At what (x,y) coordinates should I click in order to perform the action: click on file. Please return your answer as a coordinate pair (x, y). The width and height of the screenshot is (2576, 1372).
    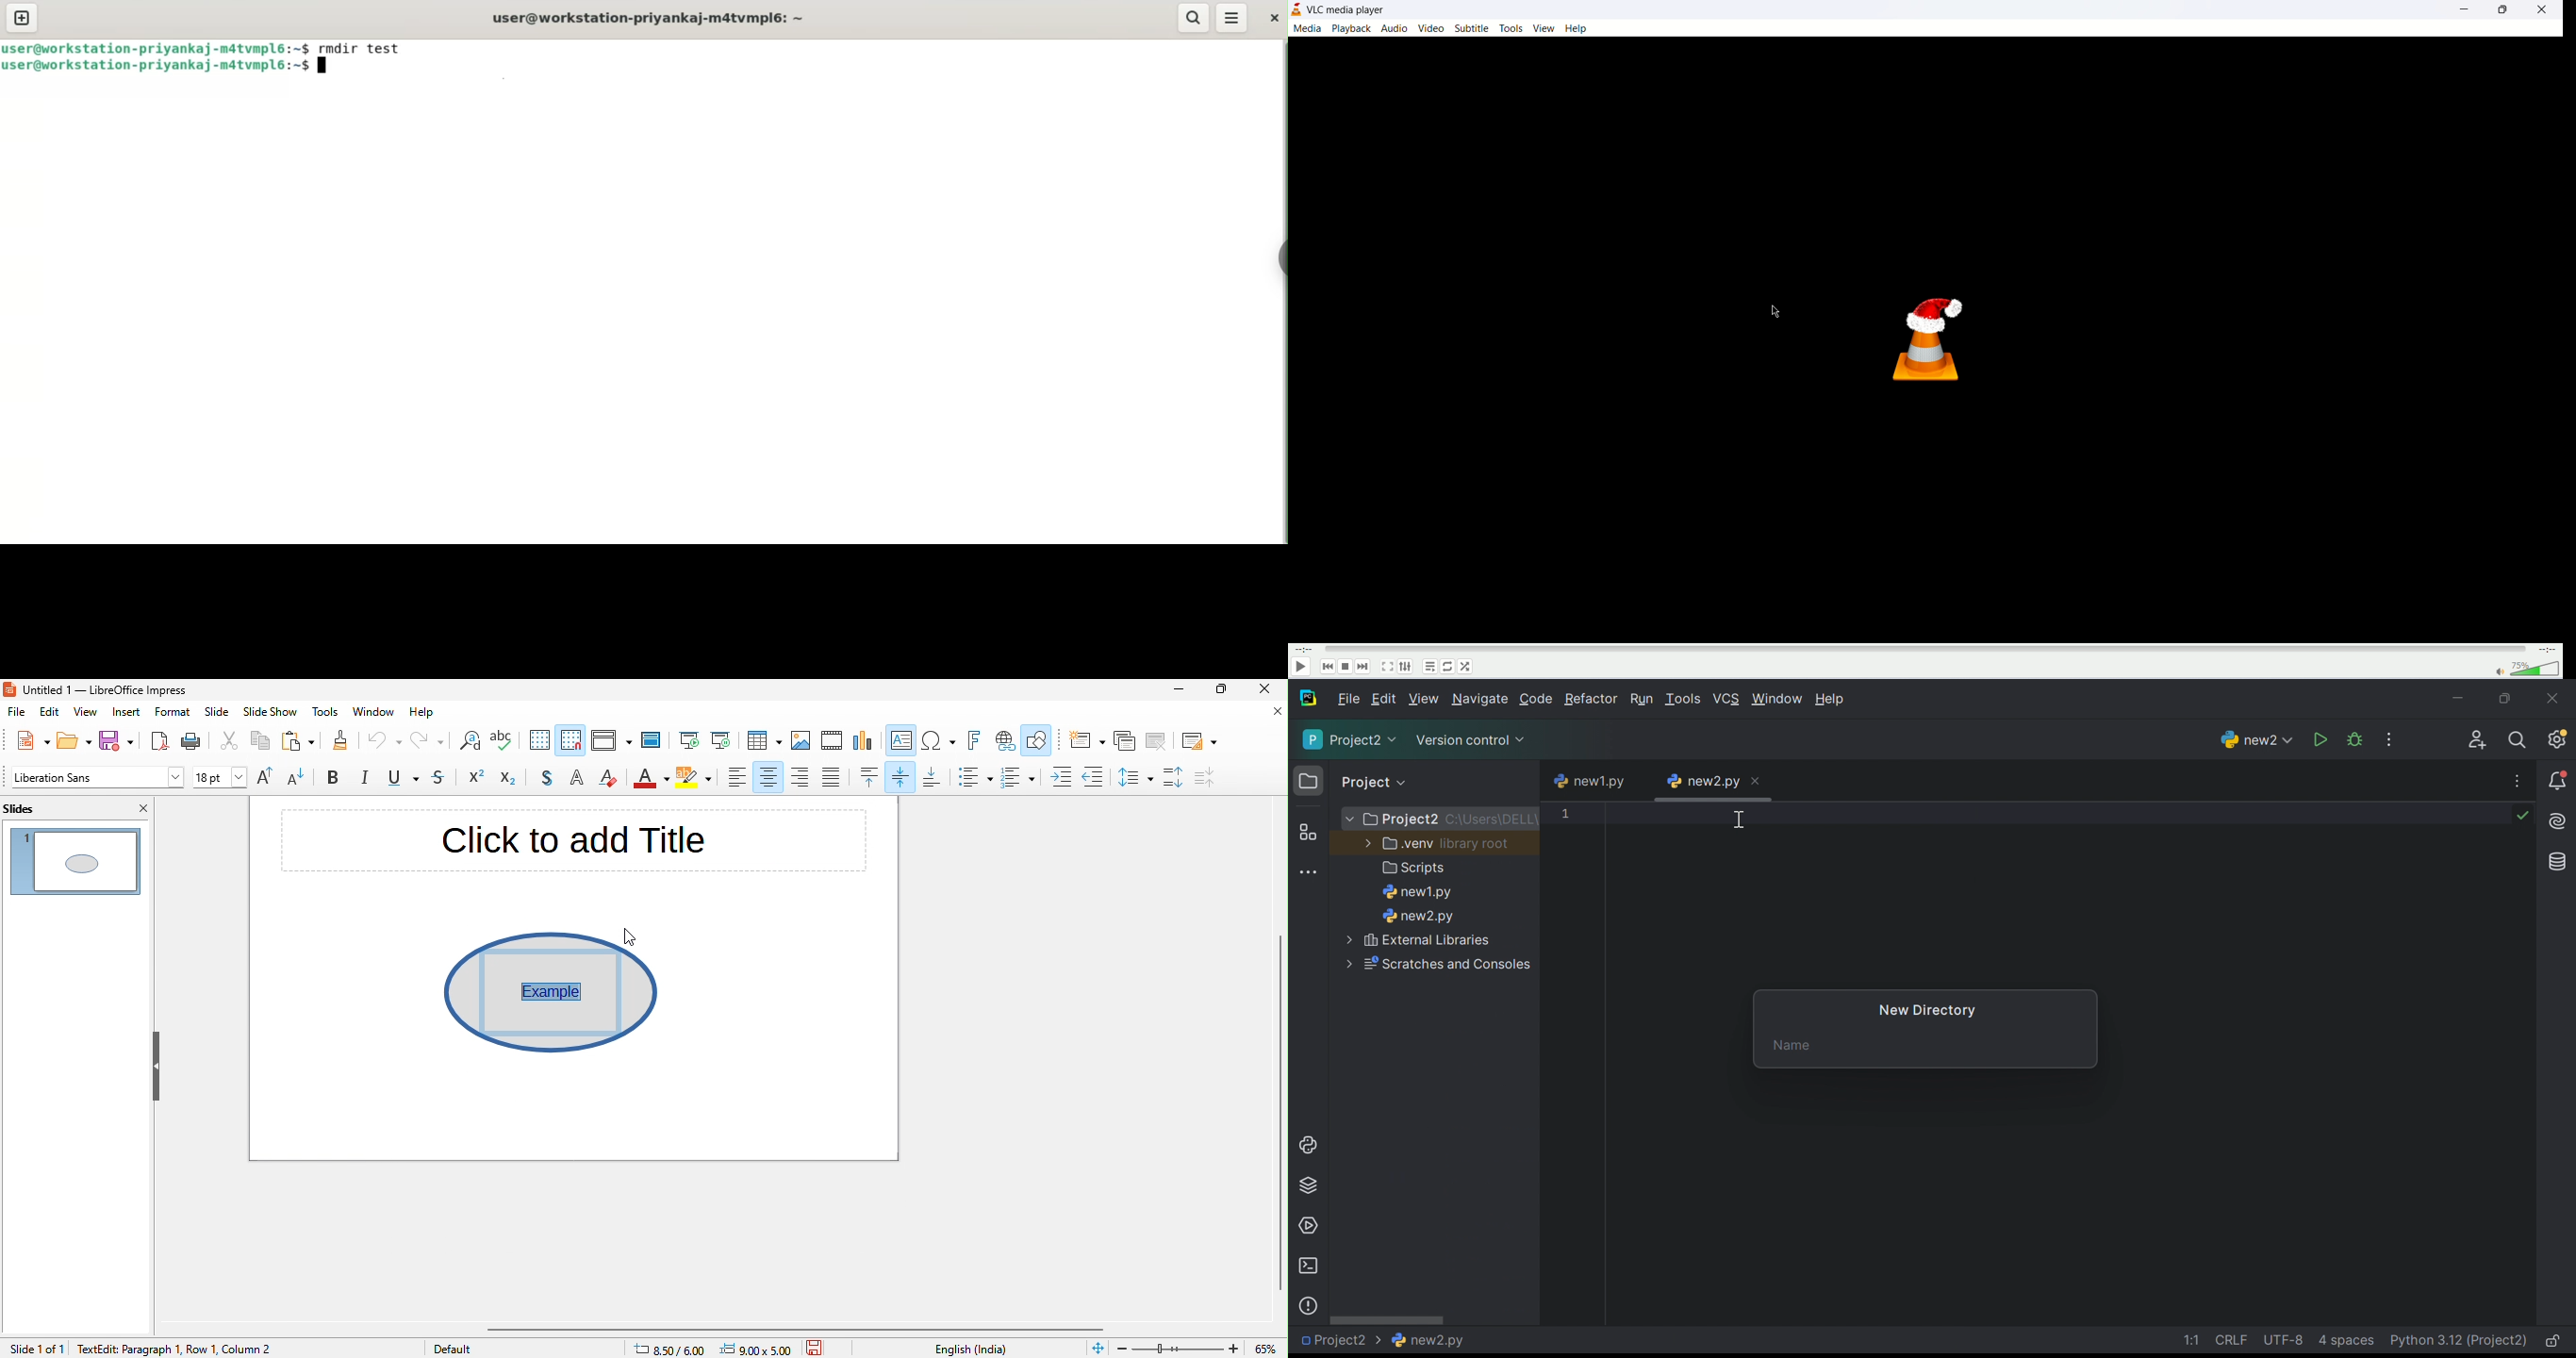
    Looking at the image, I should click on (16, 714).